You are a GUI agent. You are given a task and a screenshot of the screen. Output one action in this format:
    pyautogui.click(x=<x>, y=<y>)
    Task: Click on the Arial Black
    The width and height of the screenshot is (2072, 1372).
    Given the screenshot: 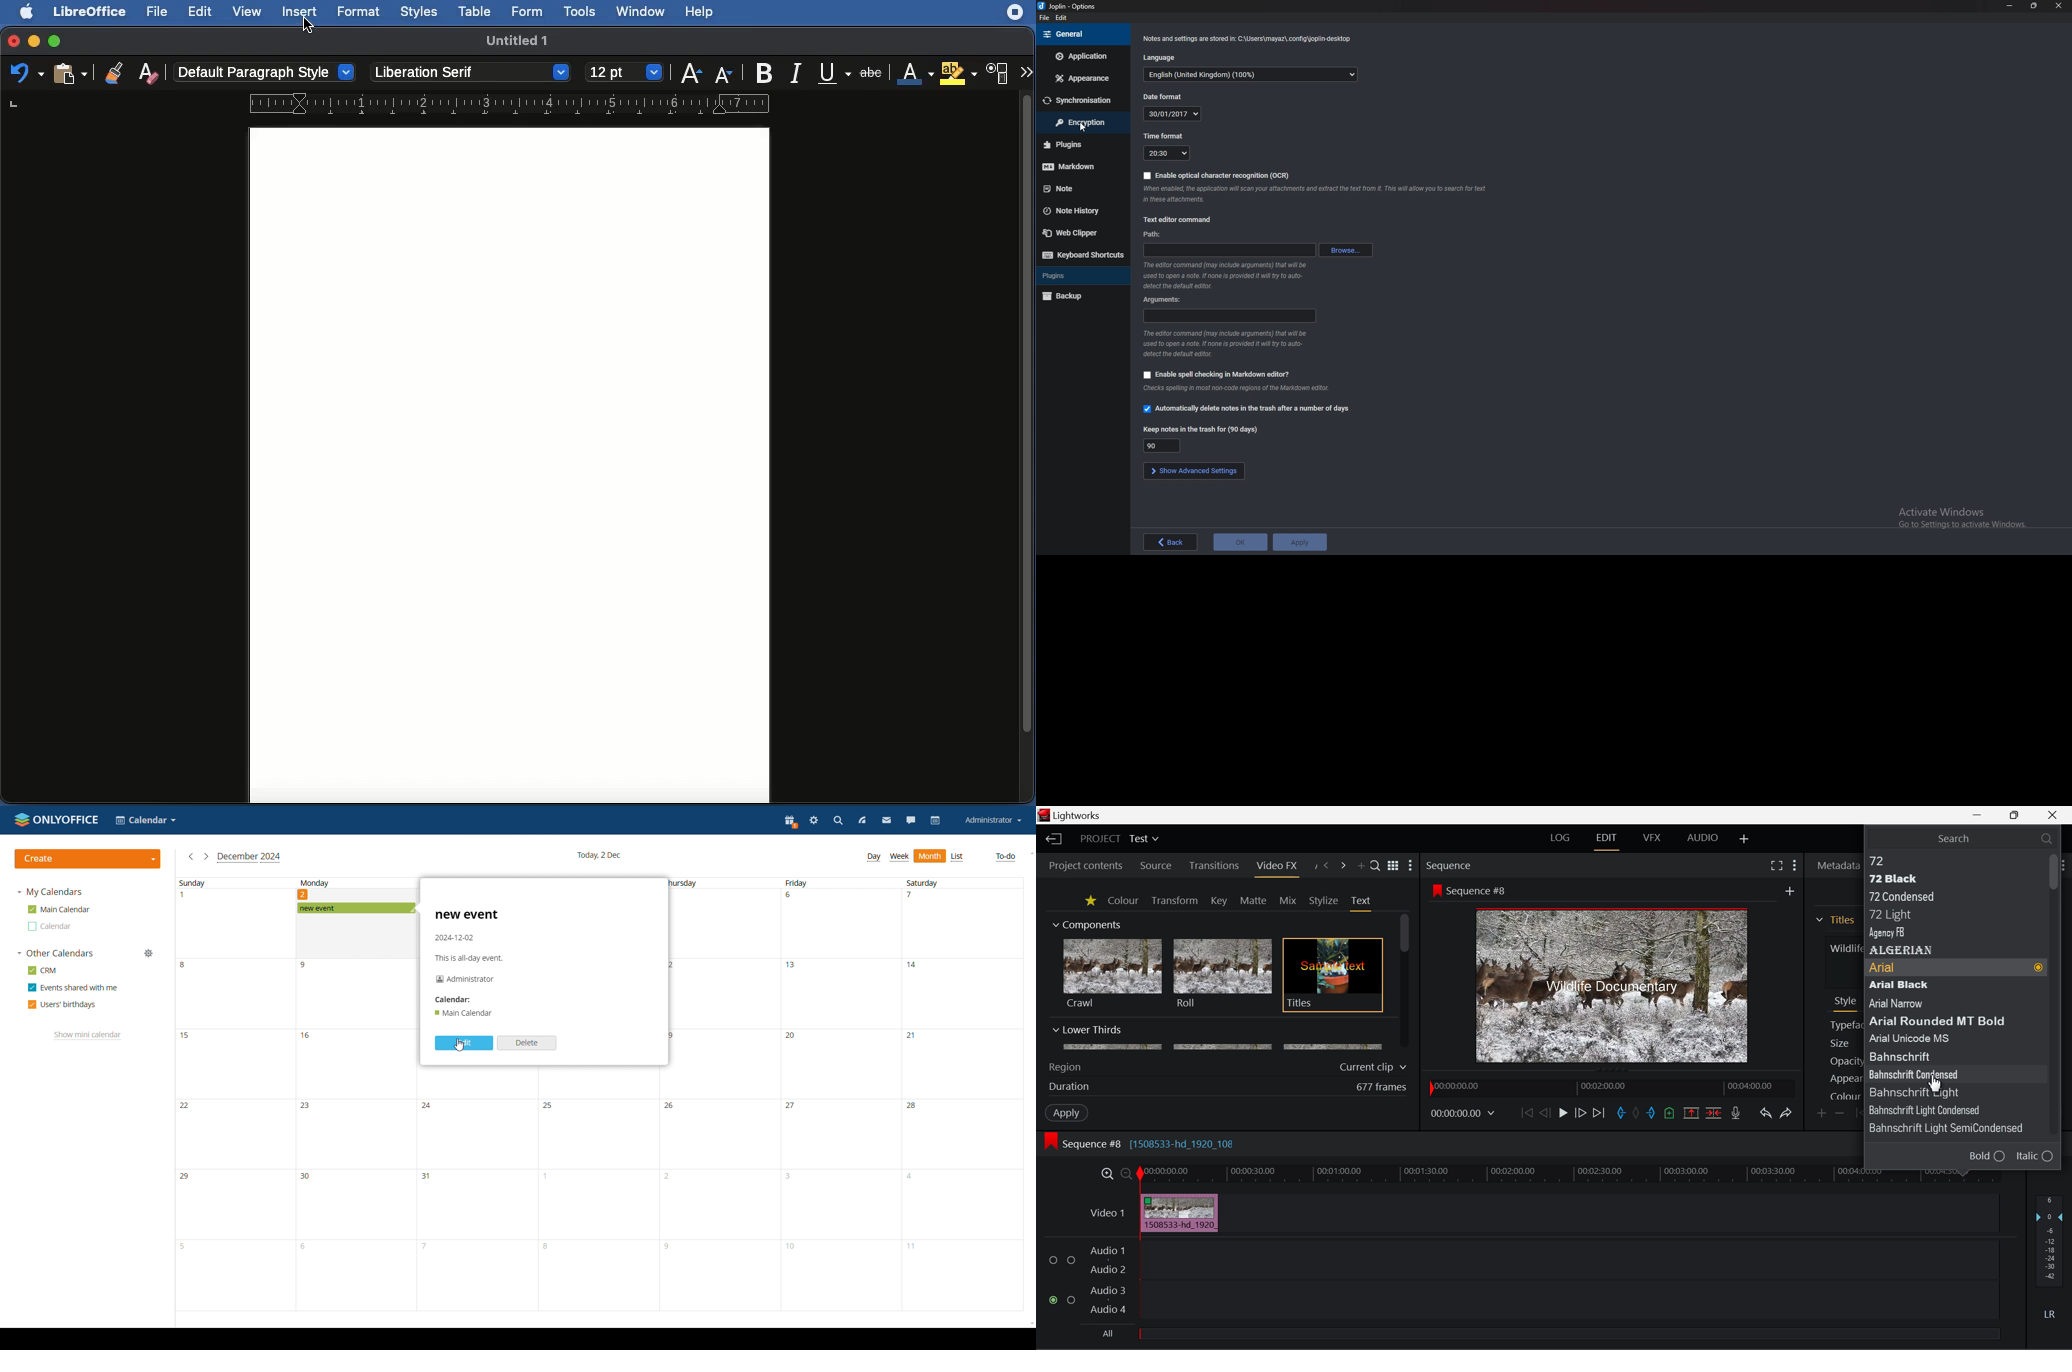 What is the action you would take?
    pyautogui.click(x=1937, y=986)
    